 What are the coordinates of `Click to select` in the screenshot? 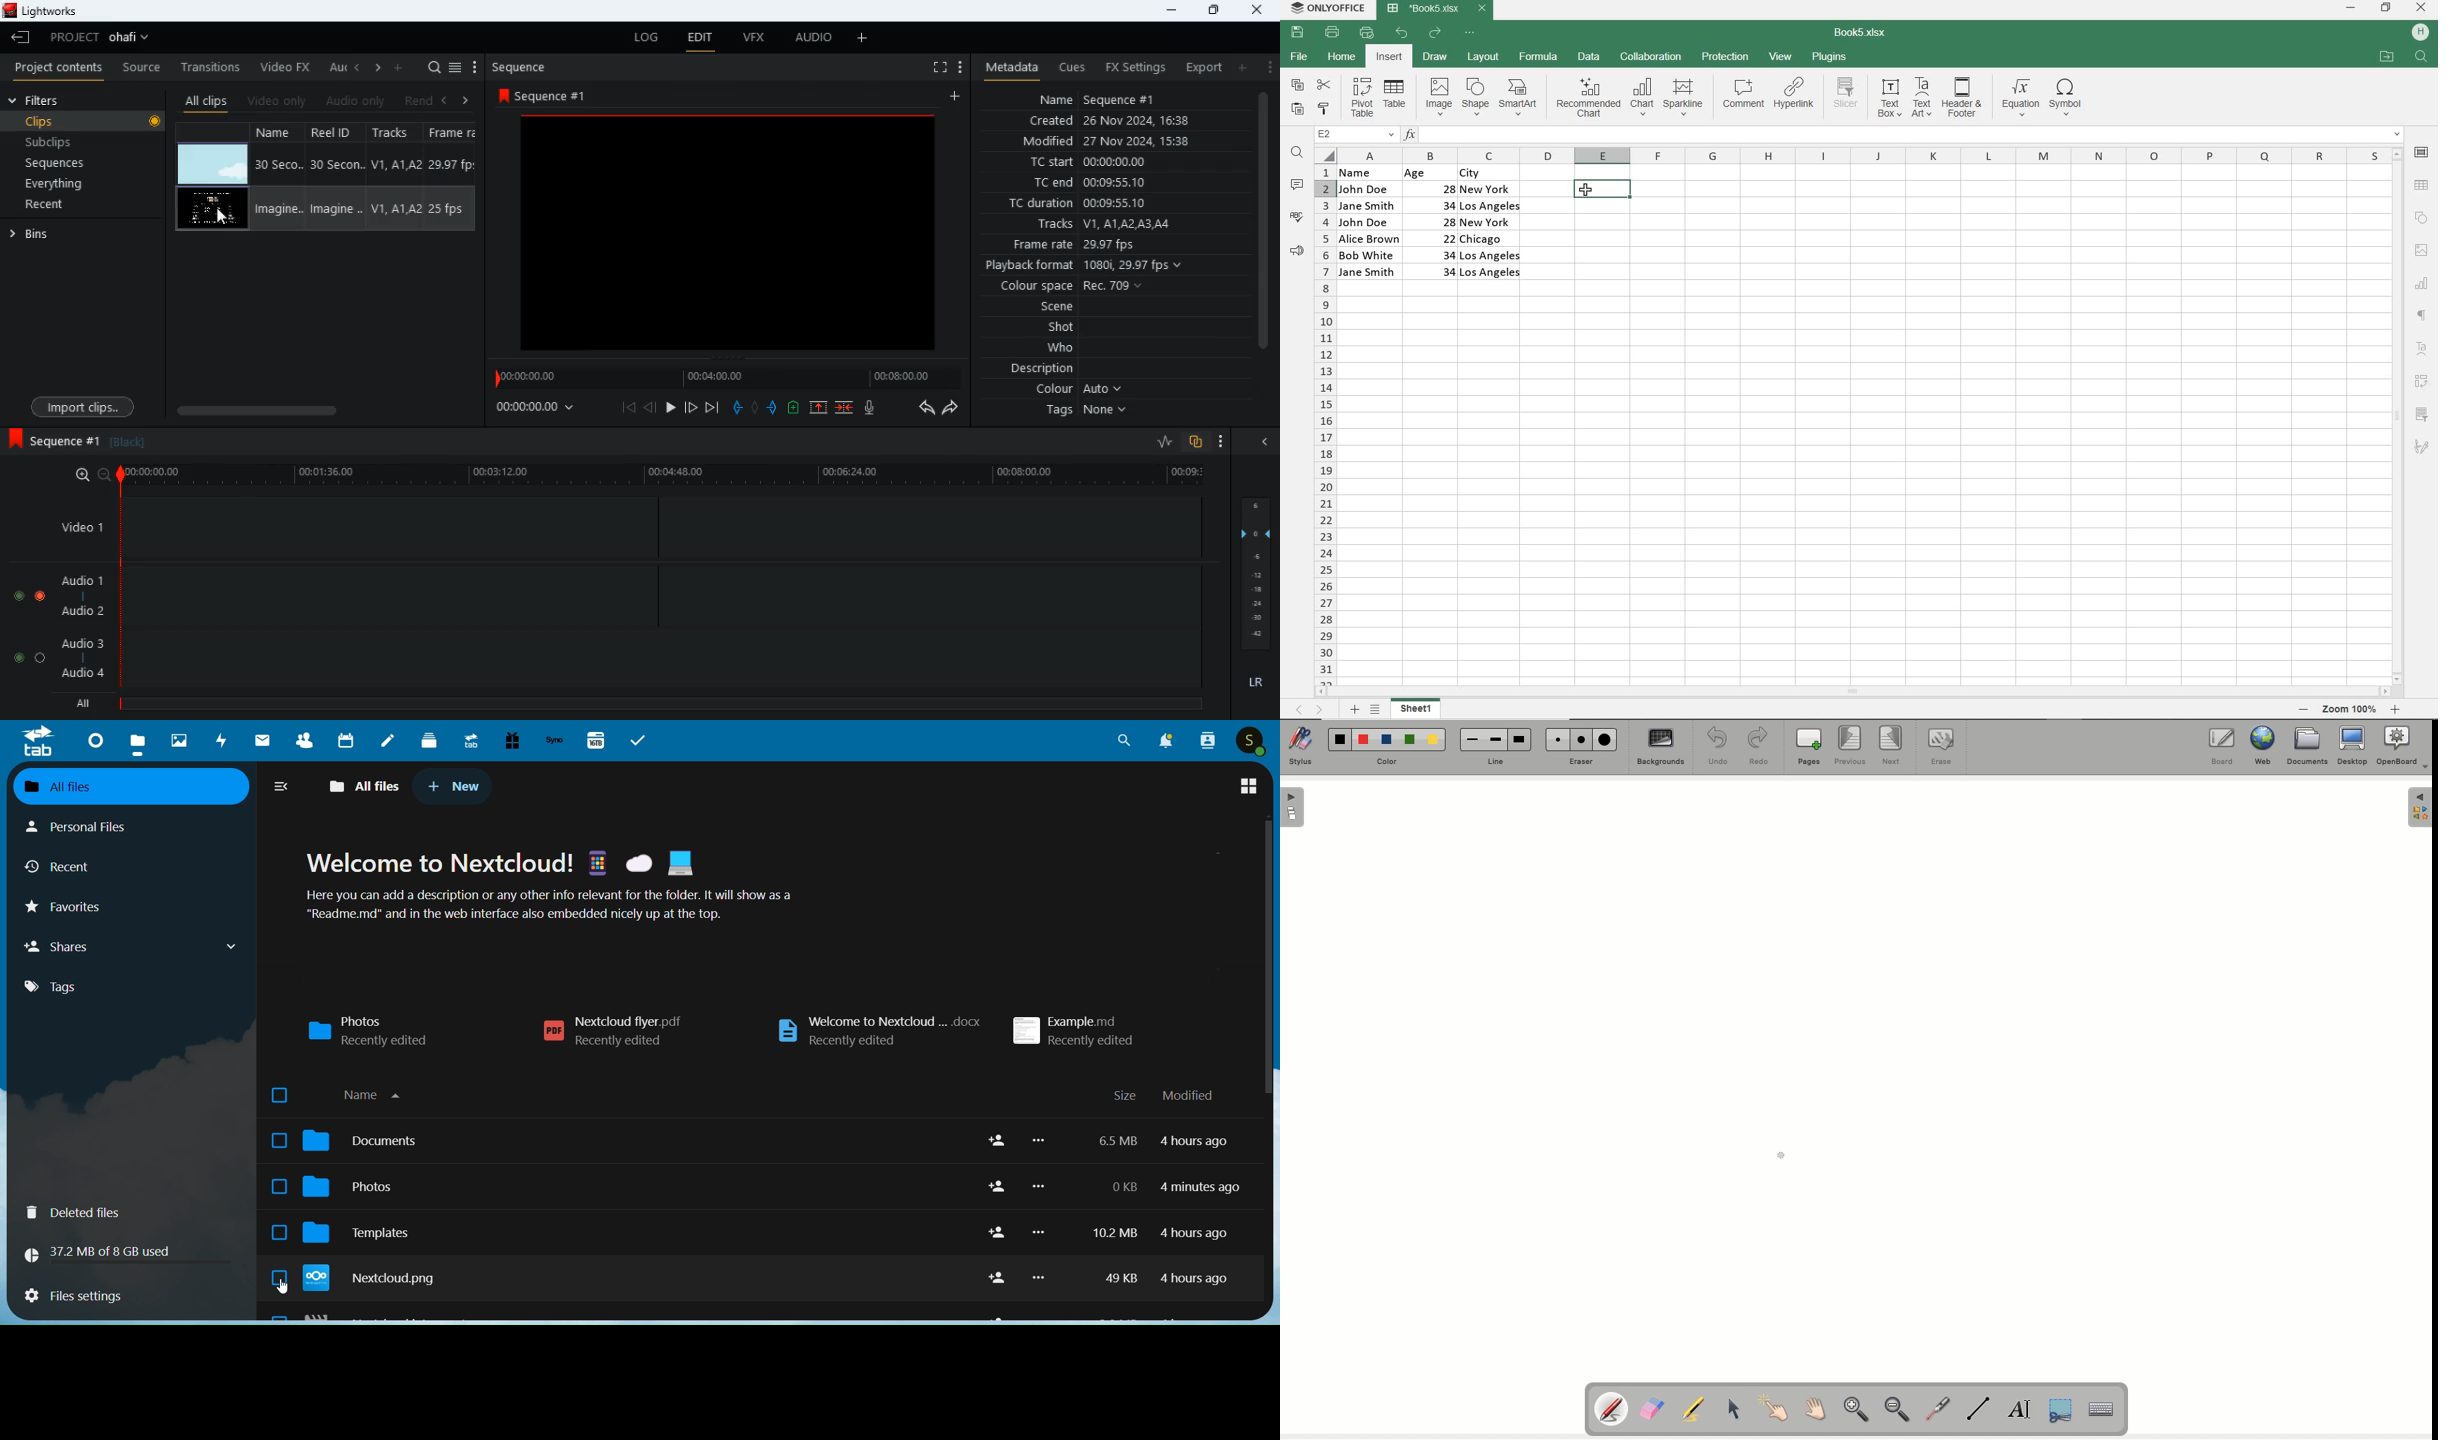 It's located at (279, 1277).